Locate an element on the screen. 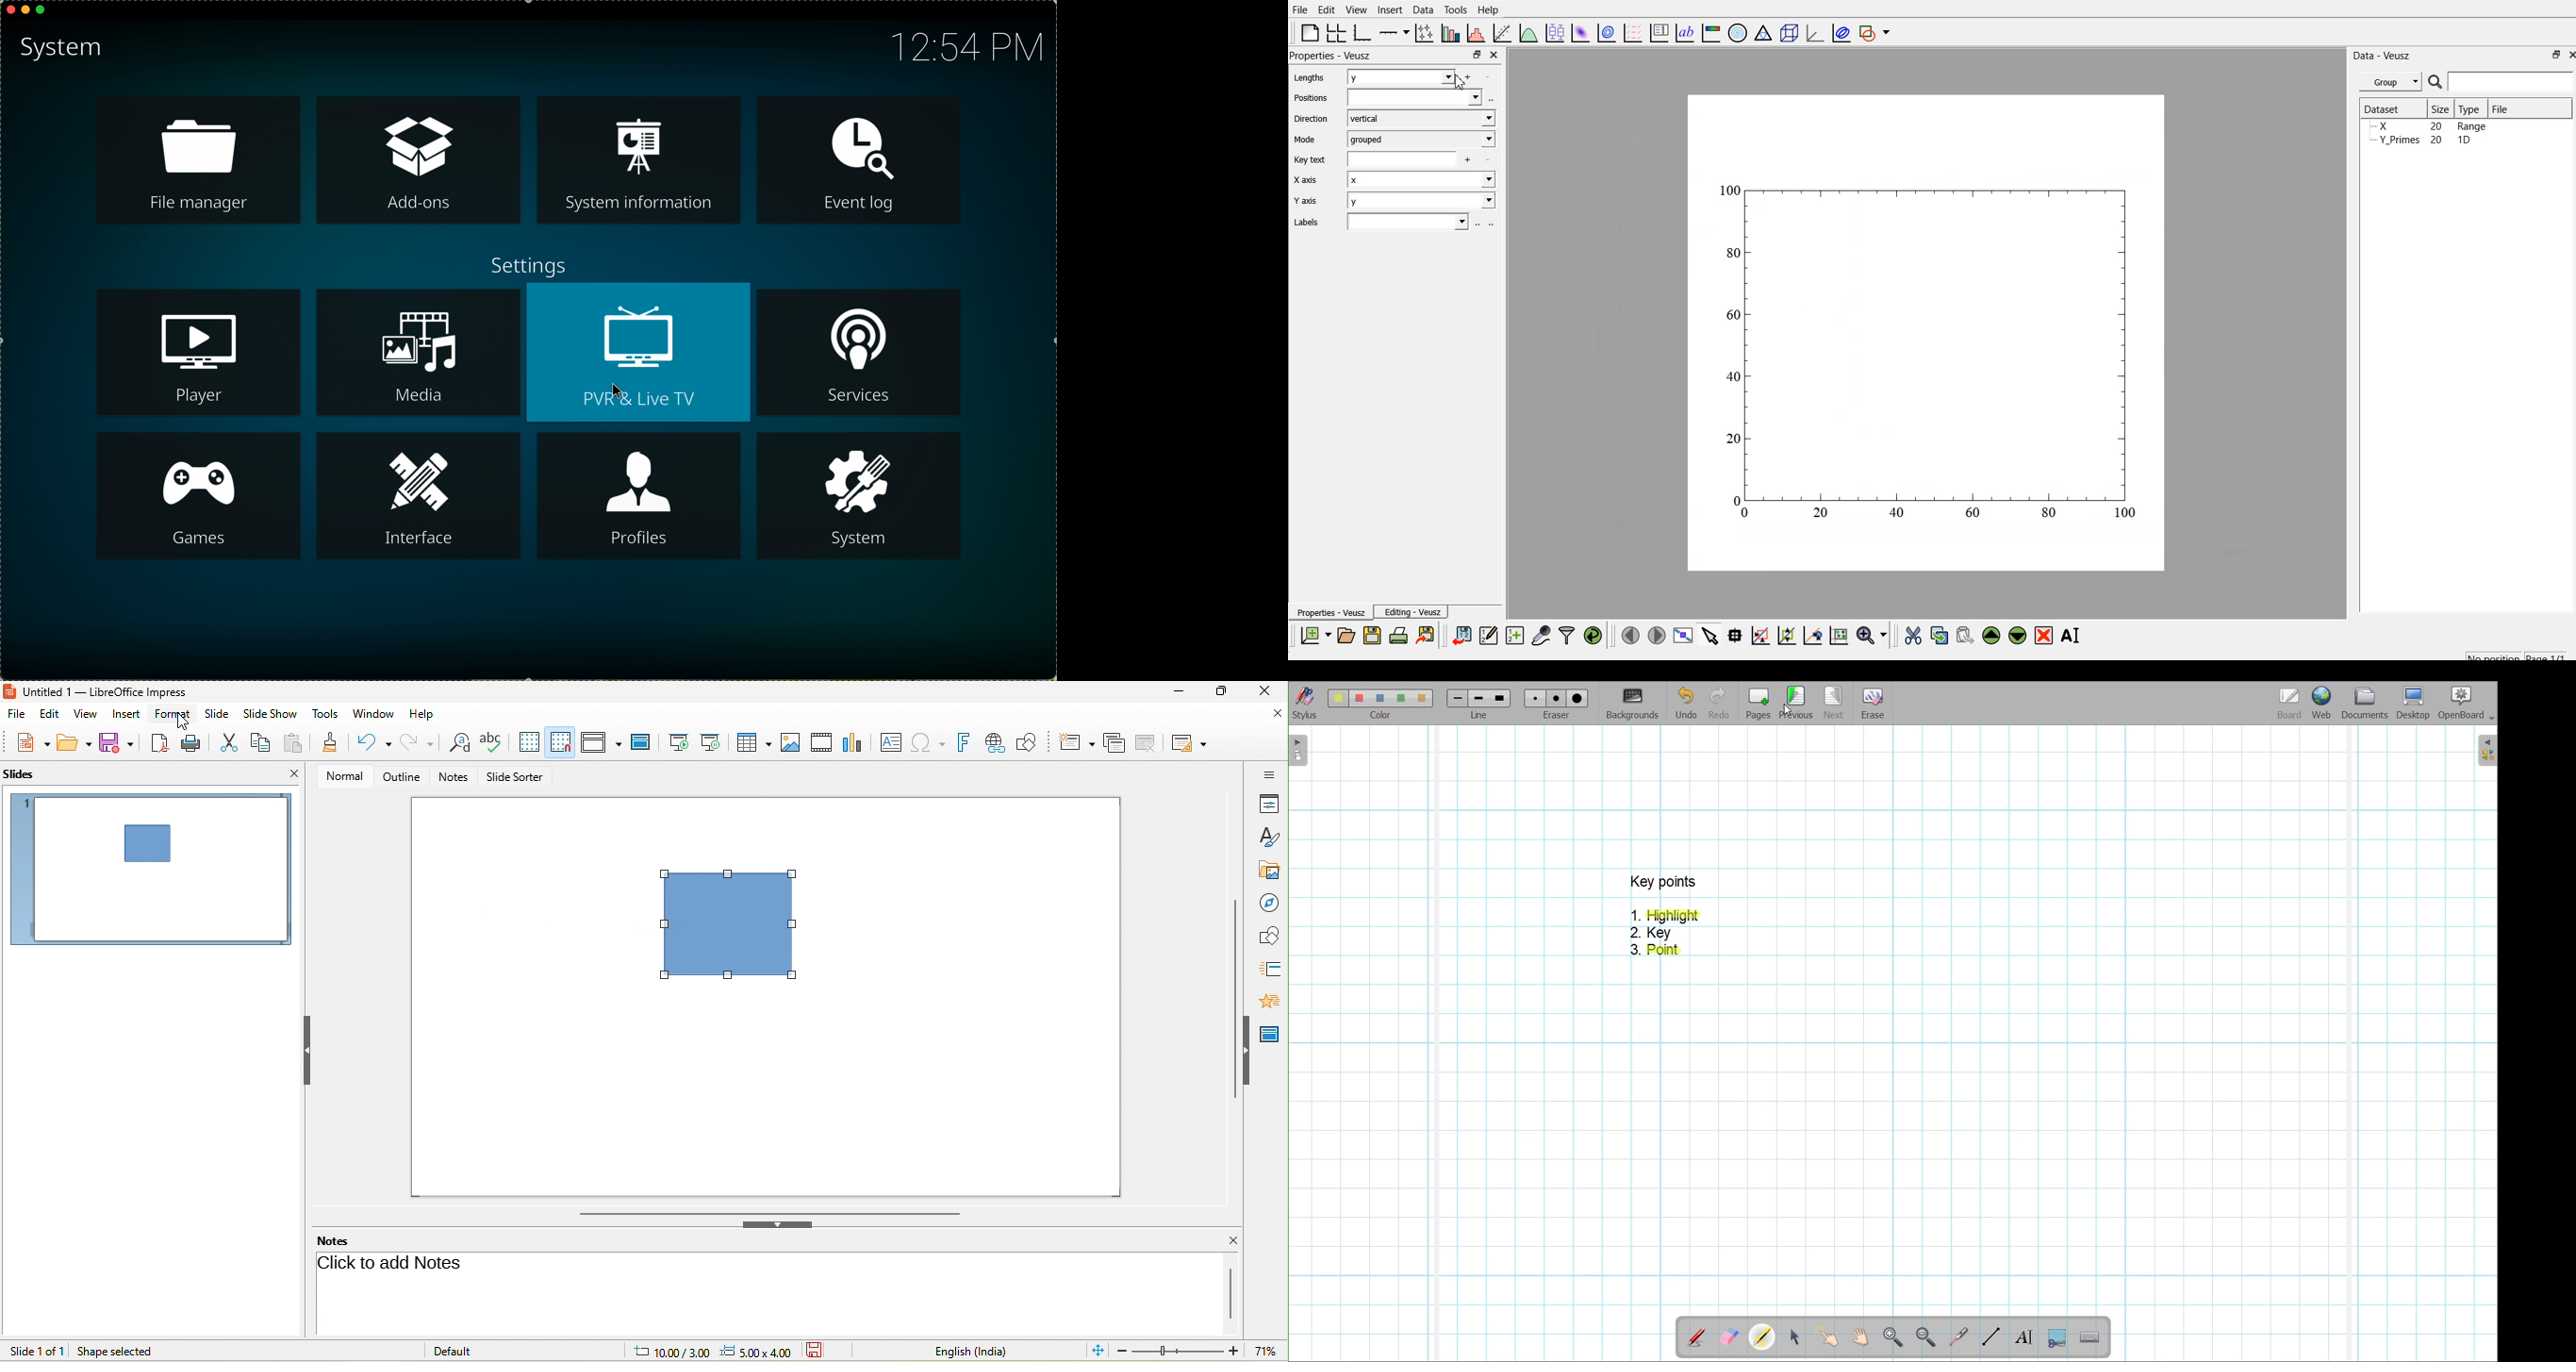  add-ons option is located at coordinates (420, 161).